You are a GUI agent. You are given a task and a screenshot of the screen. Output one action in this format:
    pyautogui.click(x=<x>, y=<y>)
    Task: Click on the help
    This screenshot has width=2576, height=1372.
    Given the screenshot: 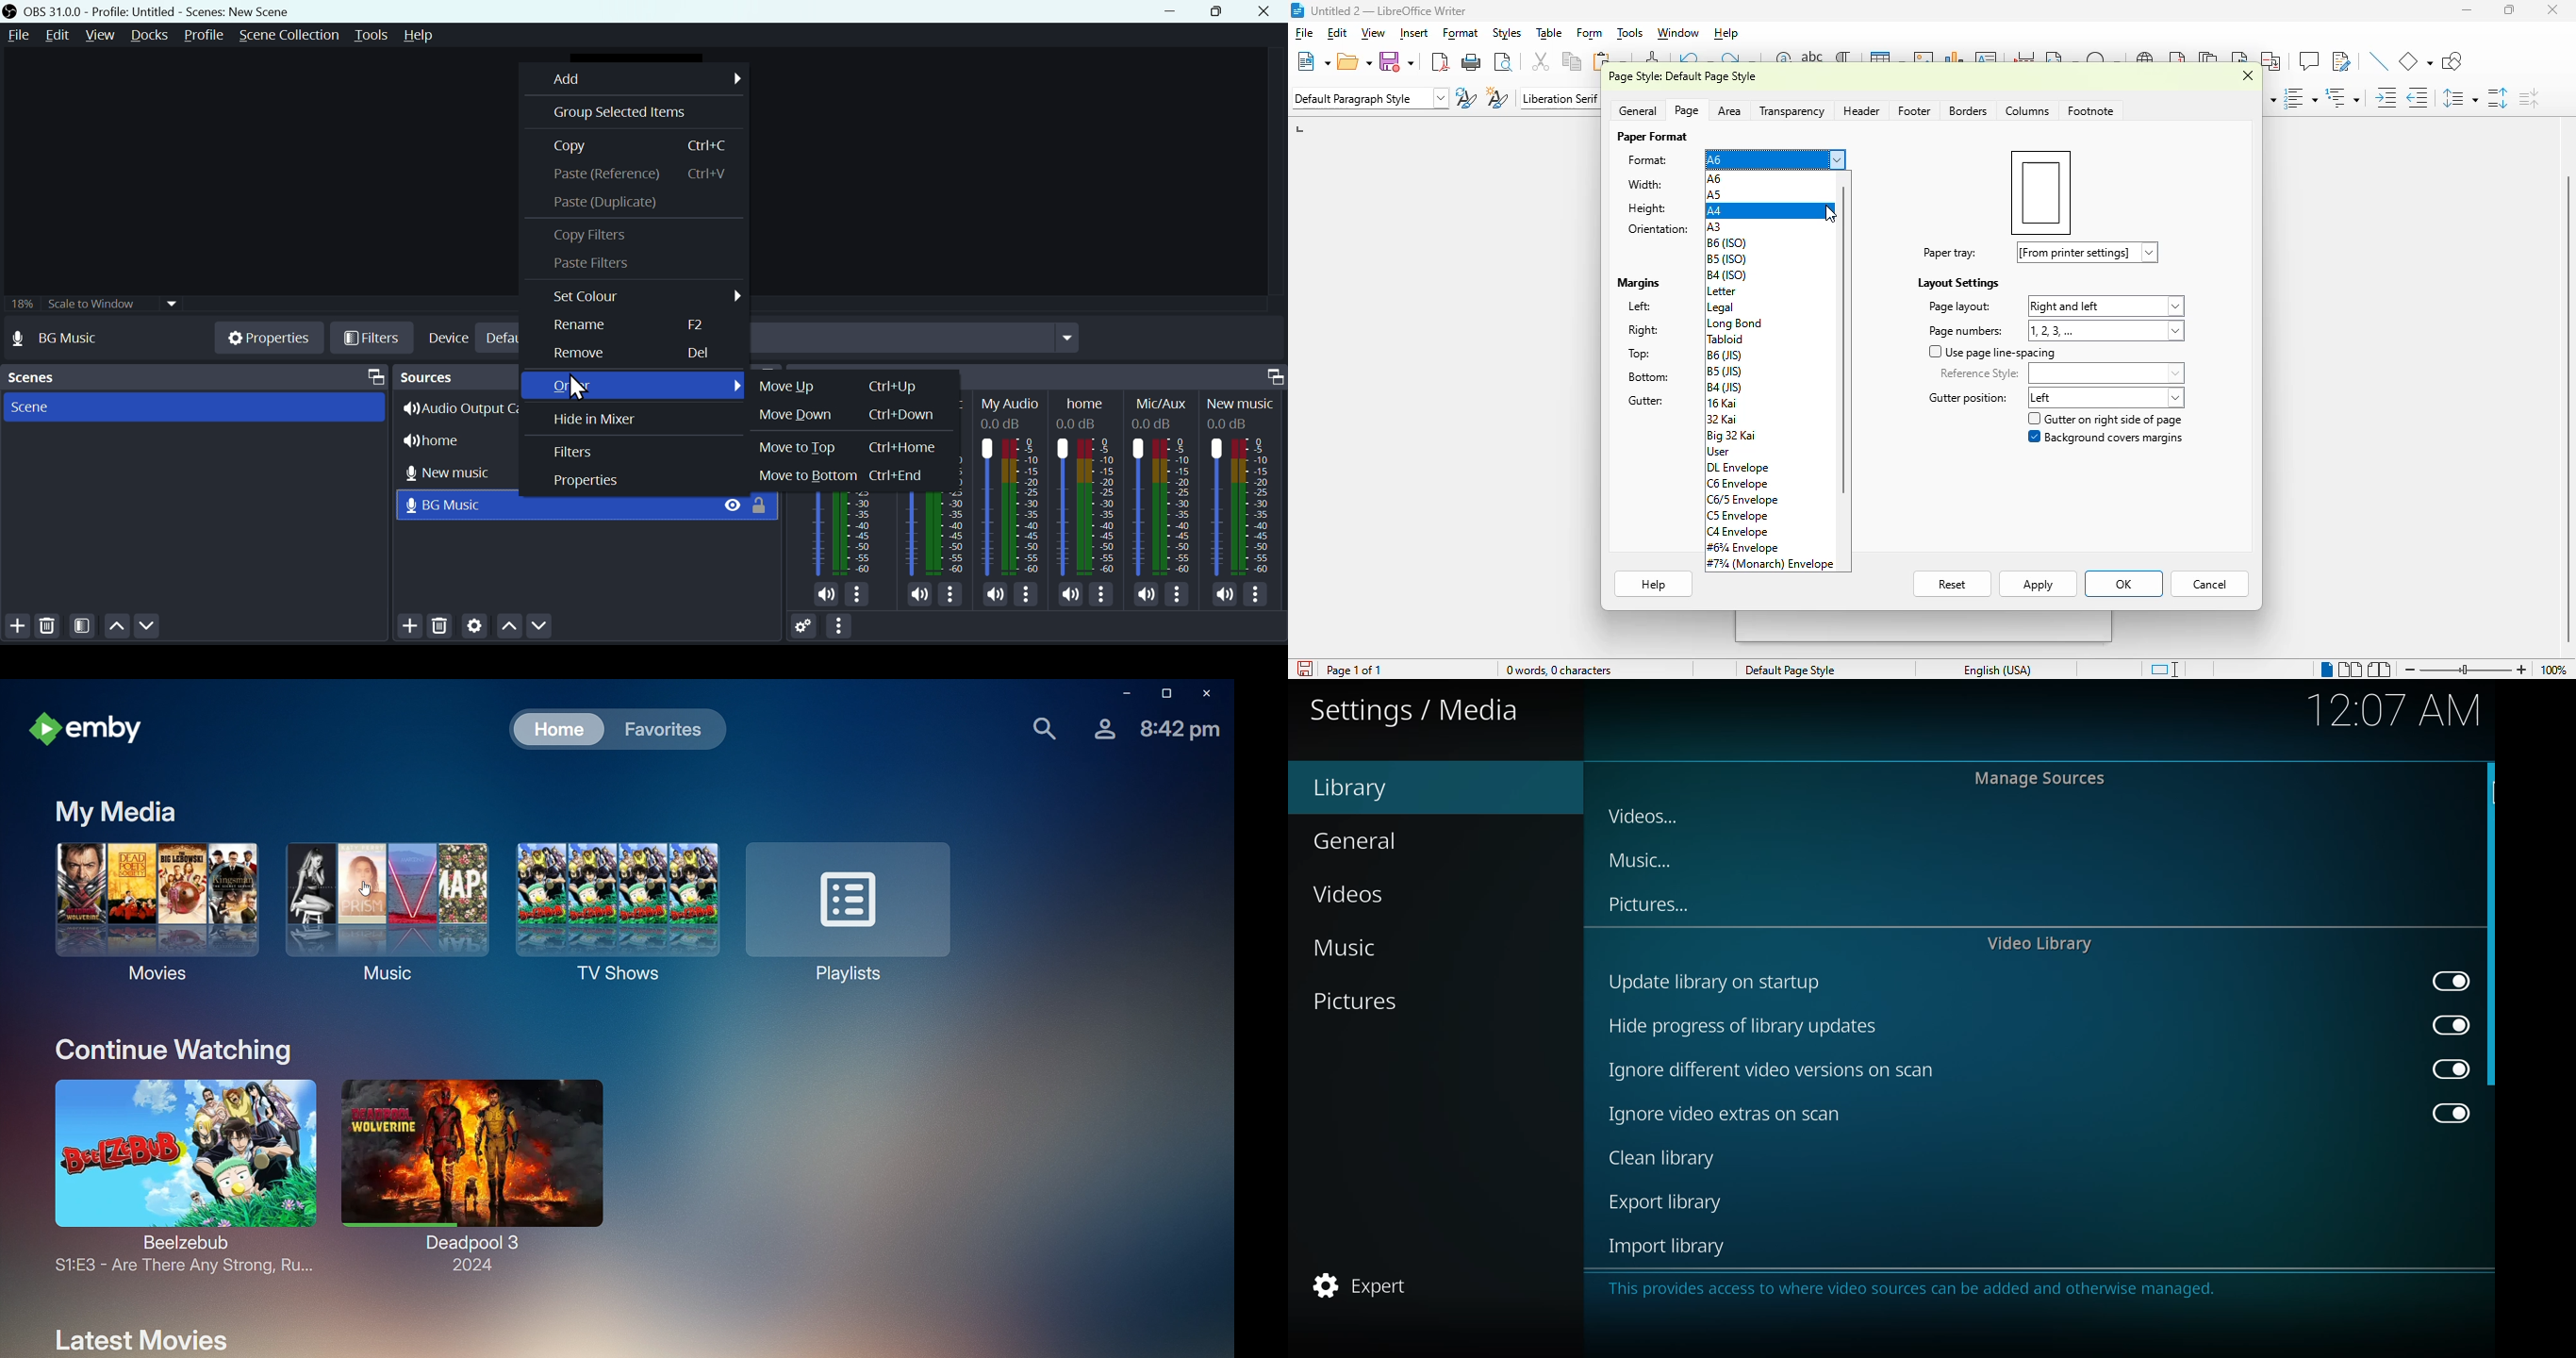 What is the action you would take?
    pyautogui.click(x=1726, y=32)
    